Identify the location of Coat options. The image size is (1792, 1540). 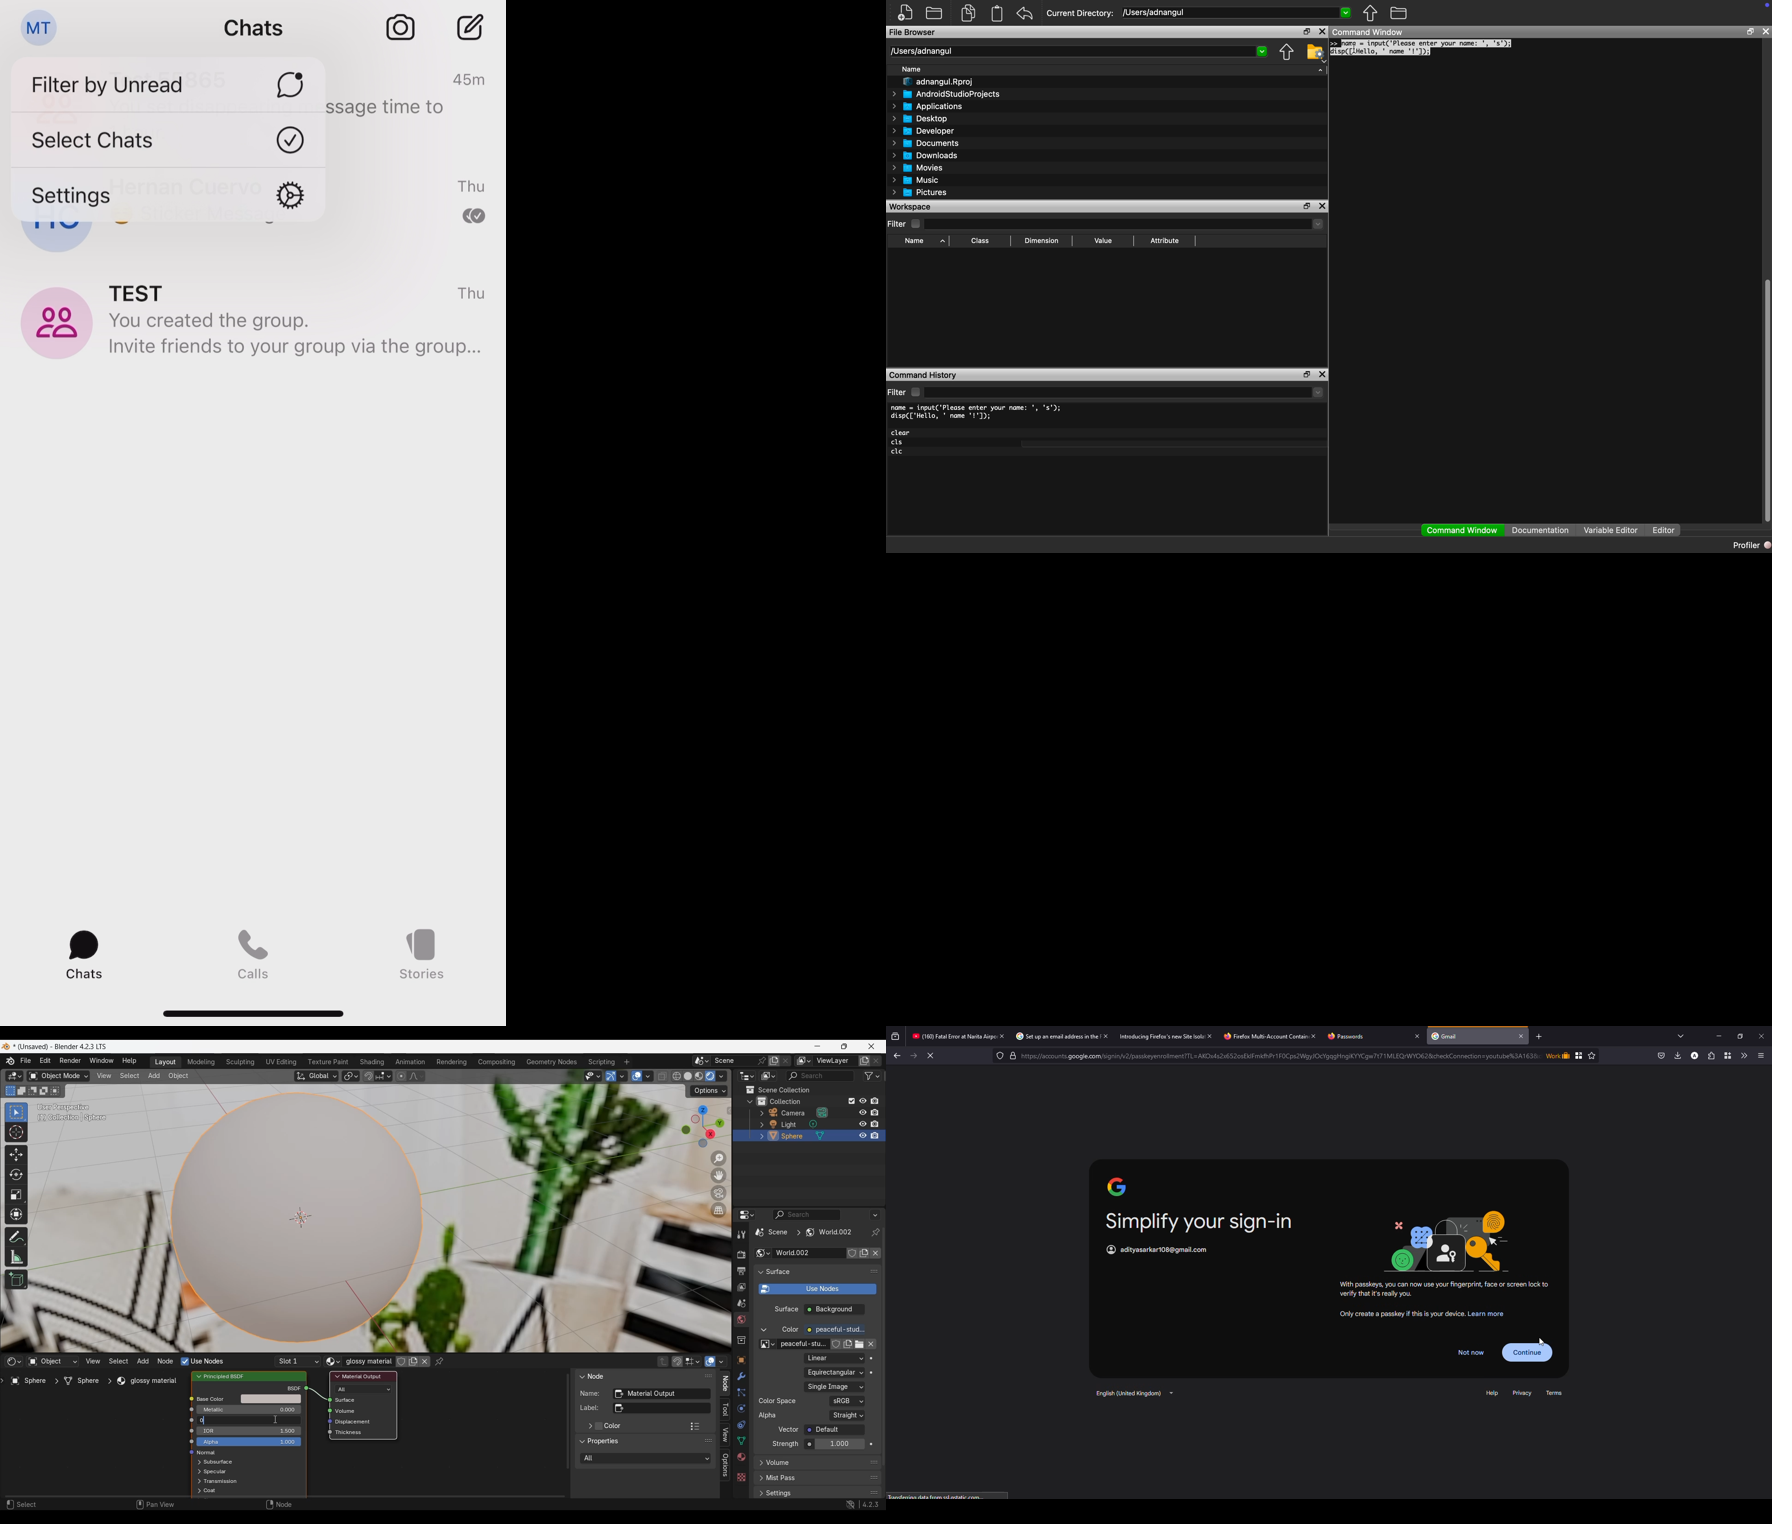
(210, 1491).